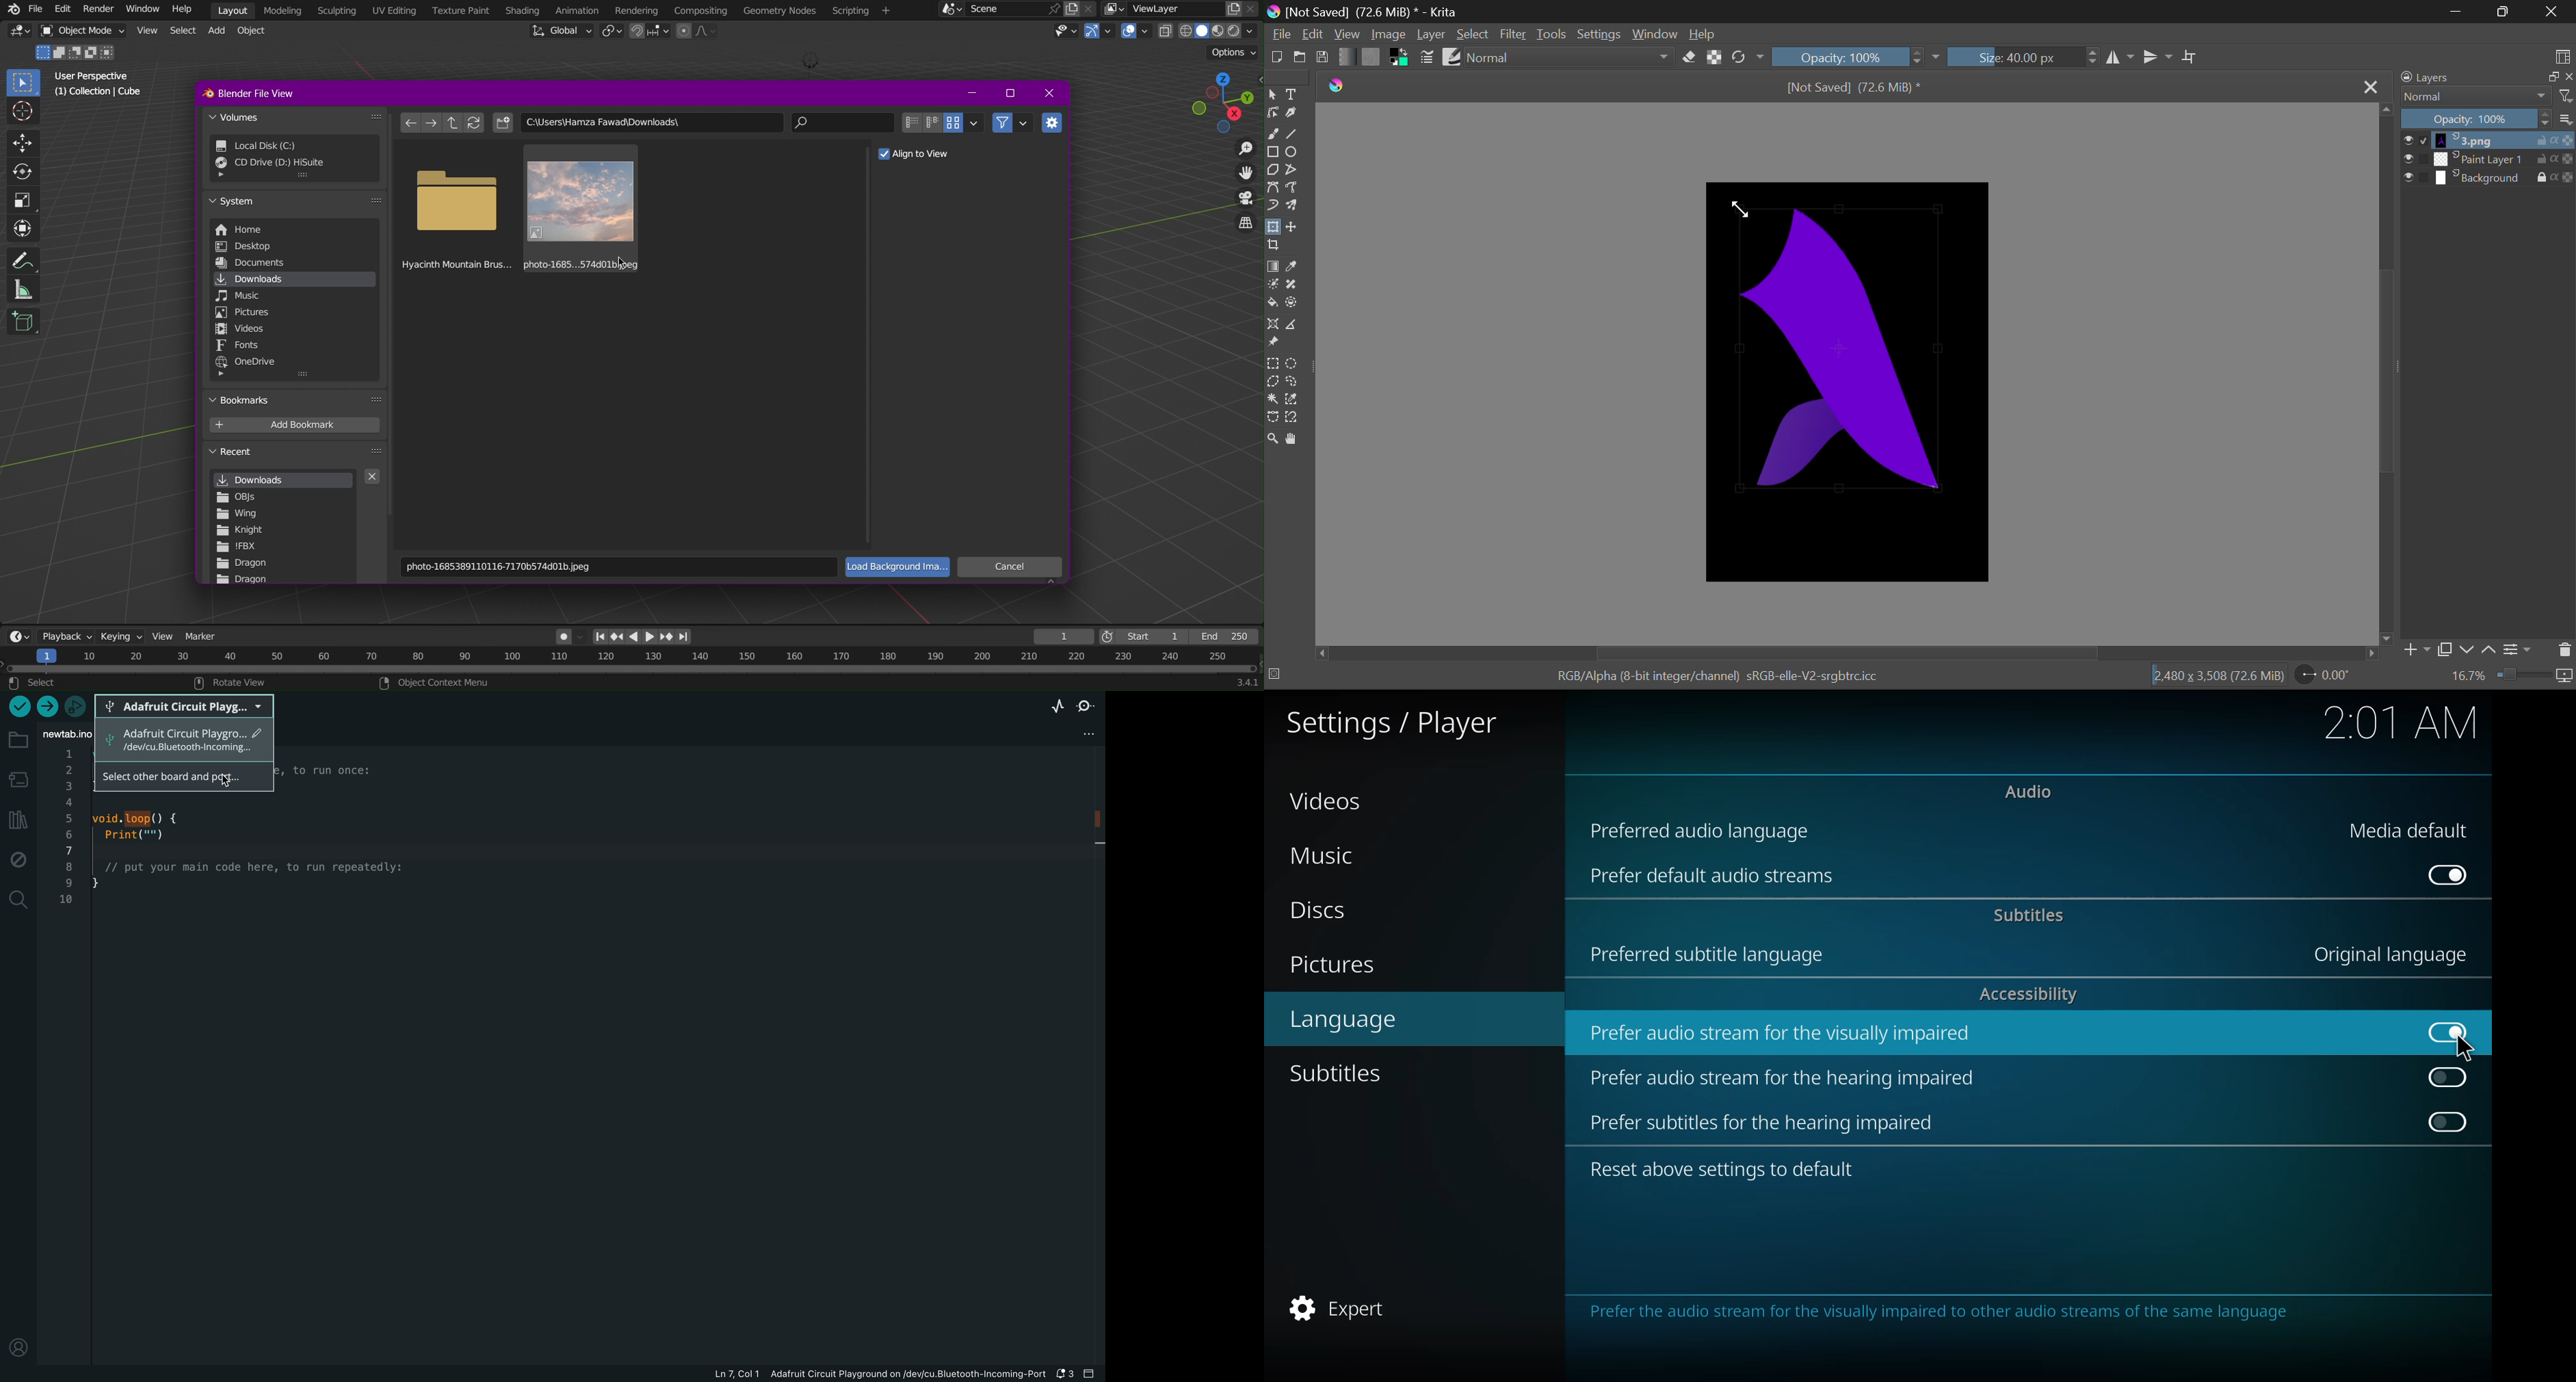 The width and height of the screenshot is (2576, 1400). I want to click on Text, so click(1292, 95).